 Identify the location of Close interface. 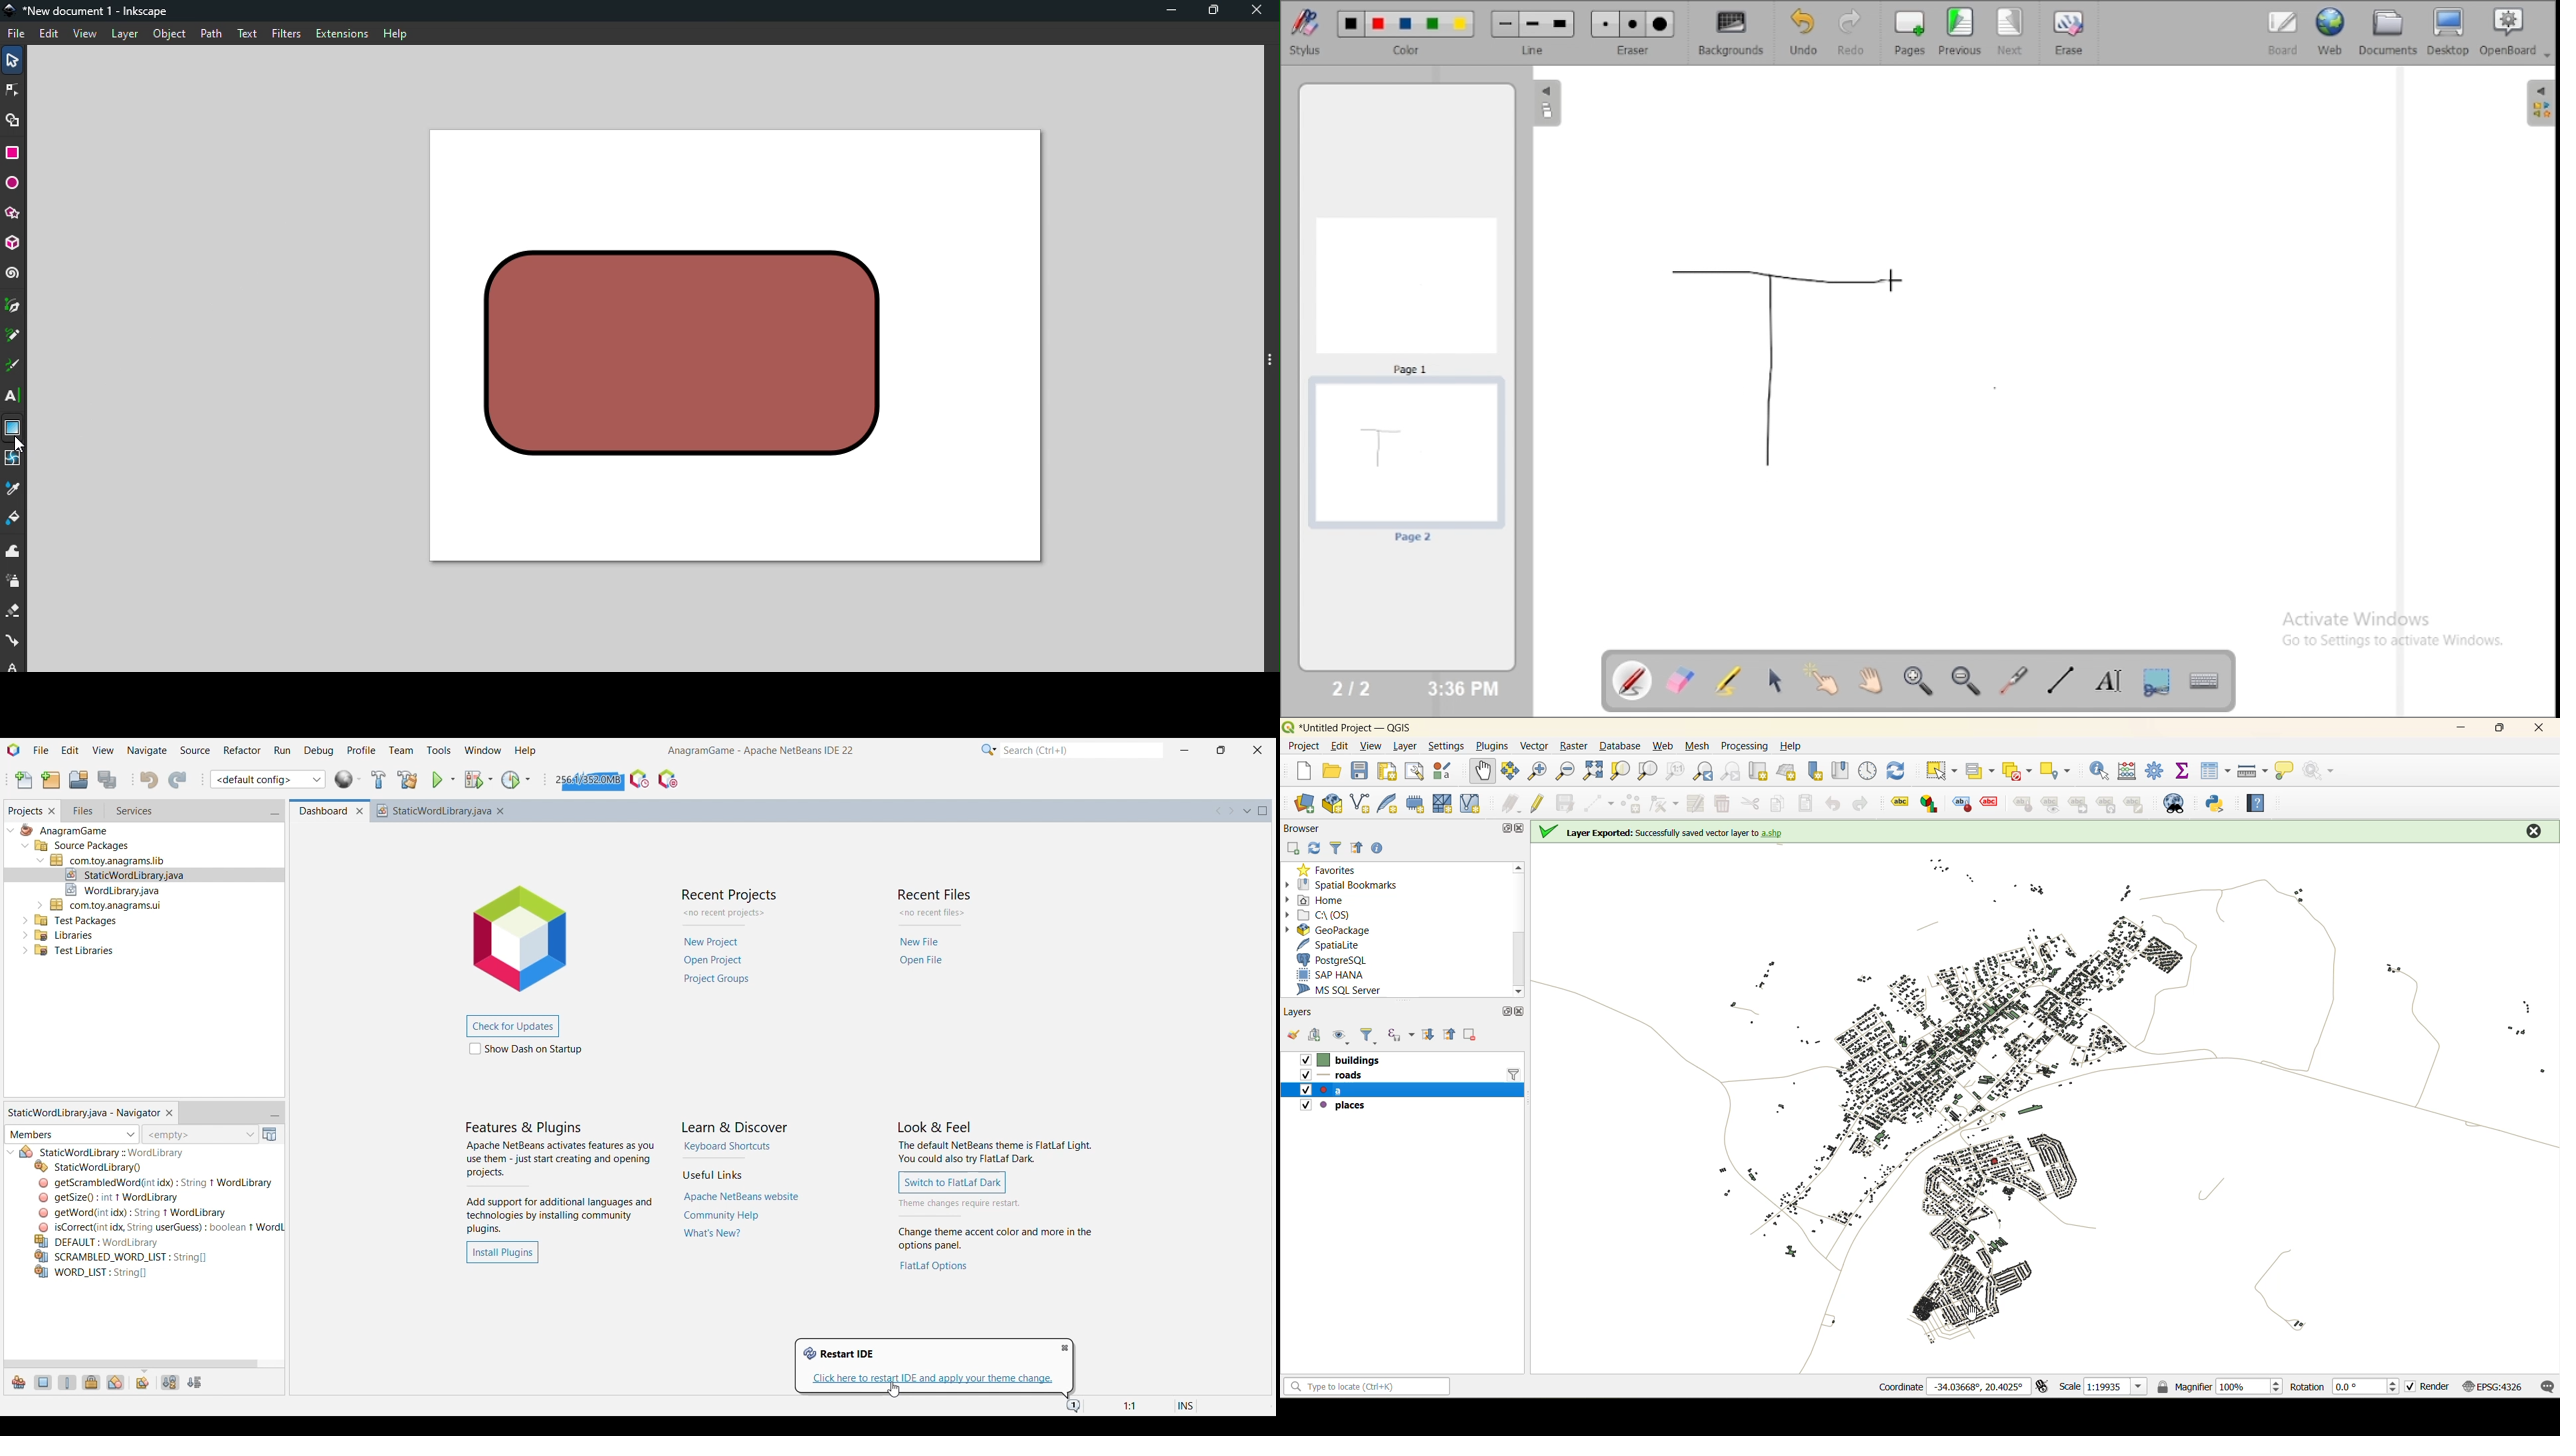
(1258, 750).